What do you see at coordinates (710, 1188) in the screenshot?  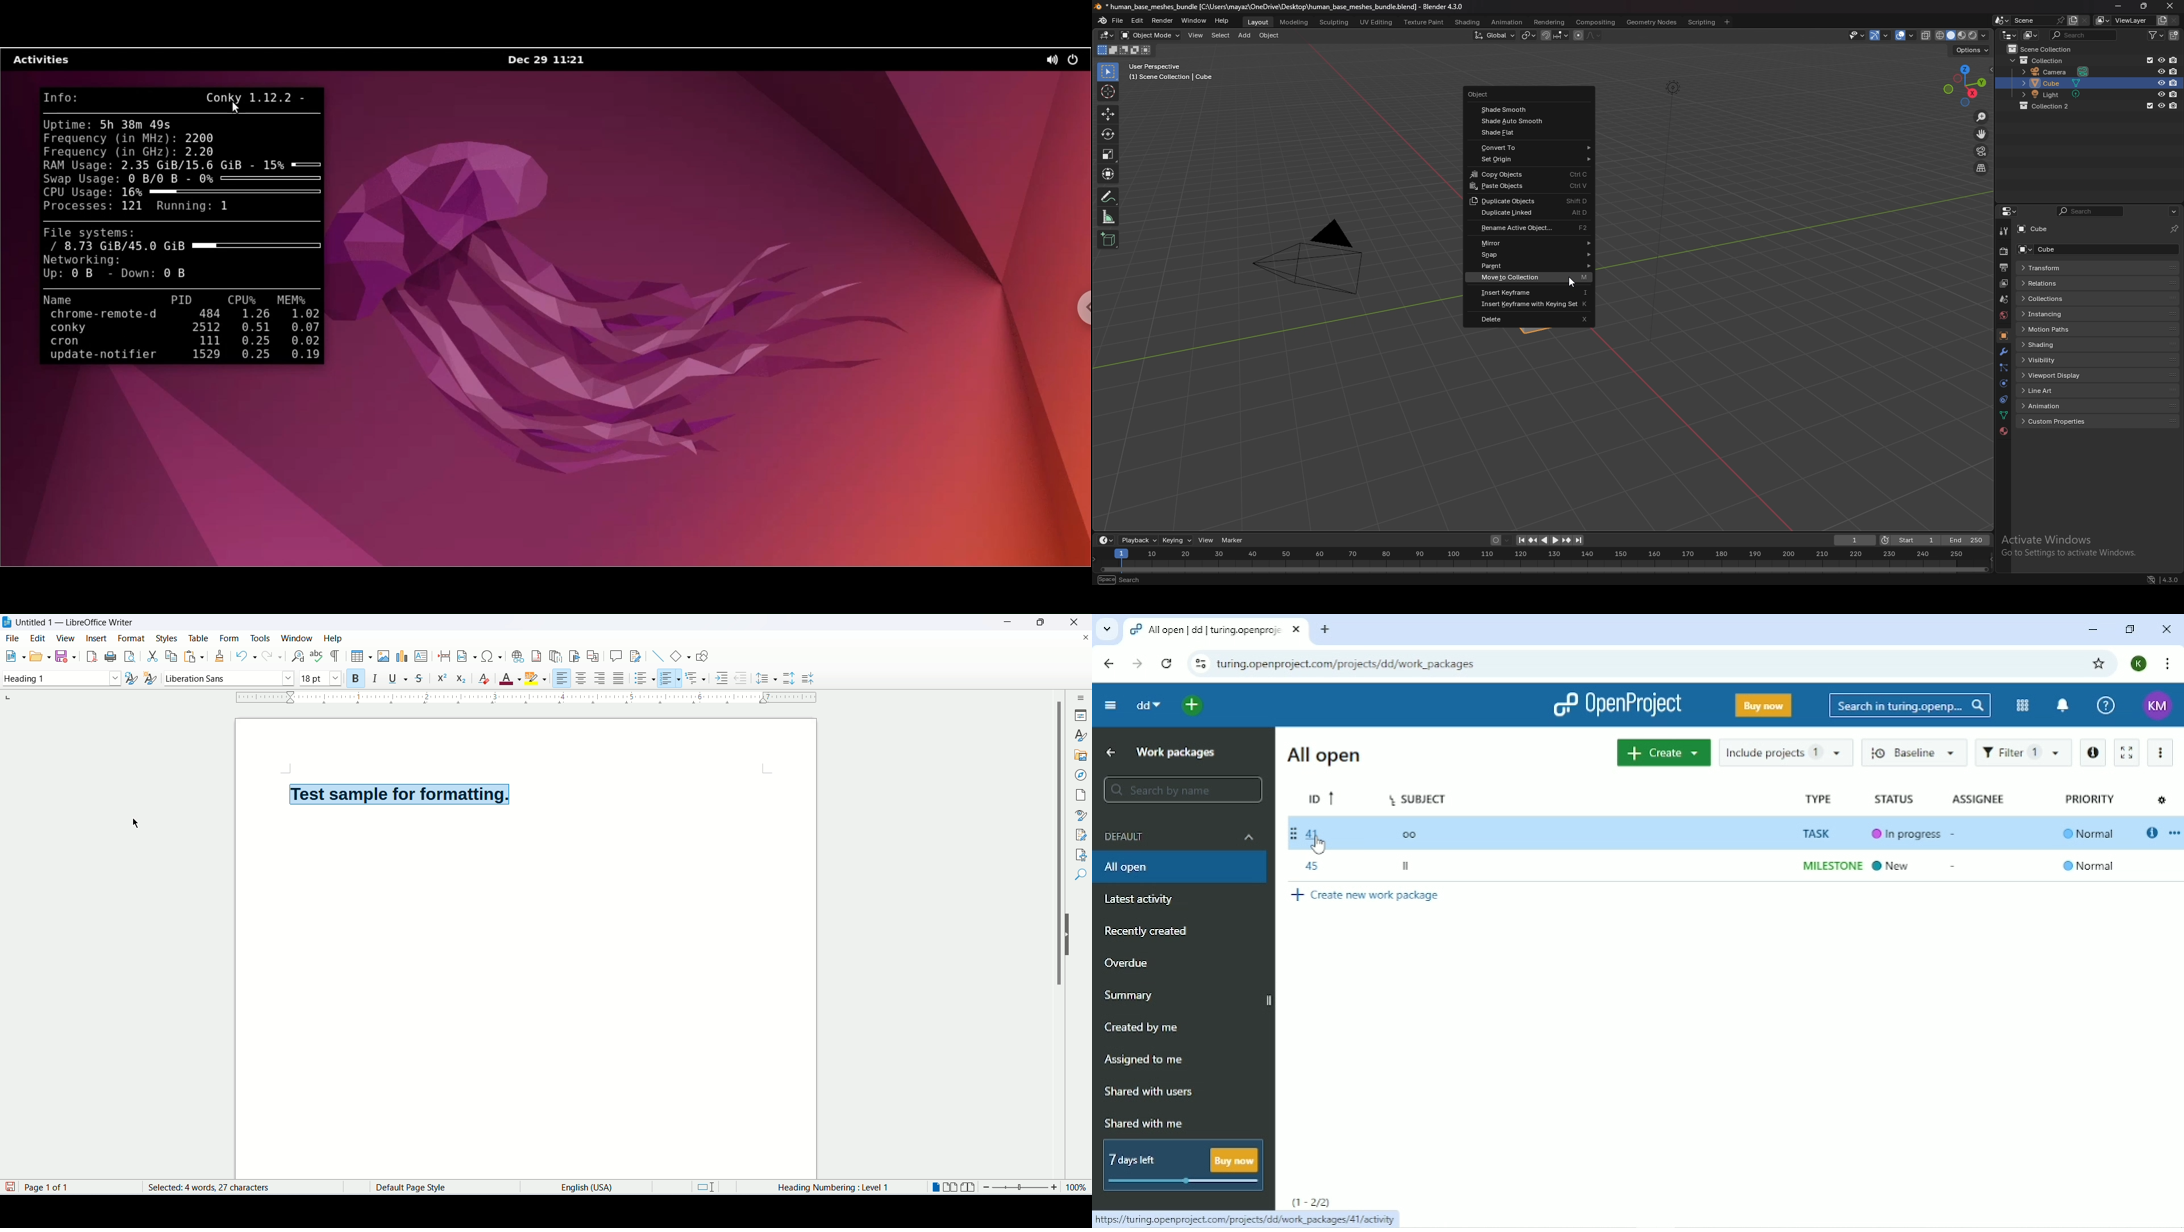 I see `standard selection` at bounding box center [710, 1188].